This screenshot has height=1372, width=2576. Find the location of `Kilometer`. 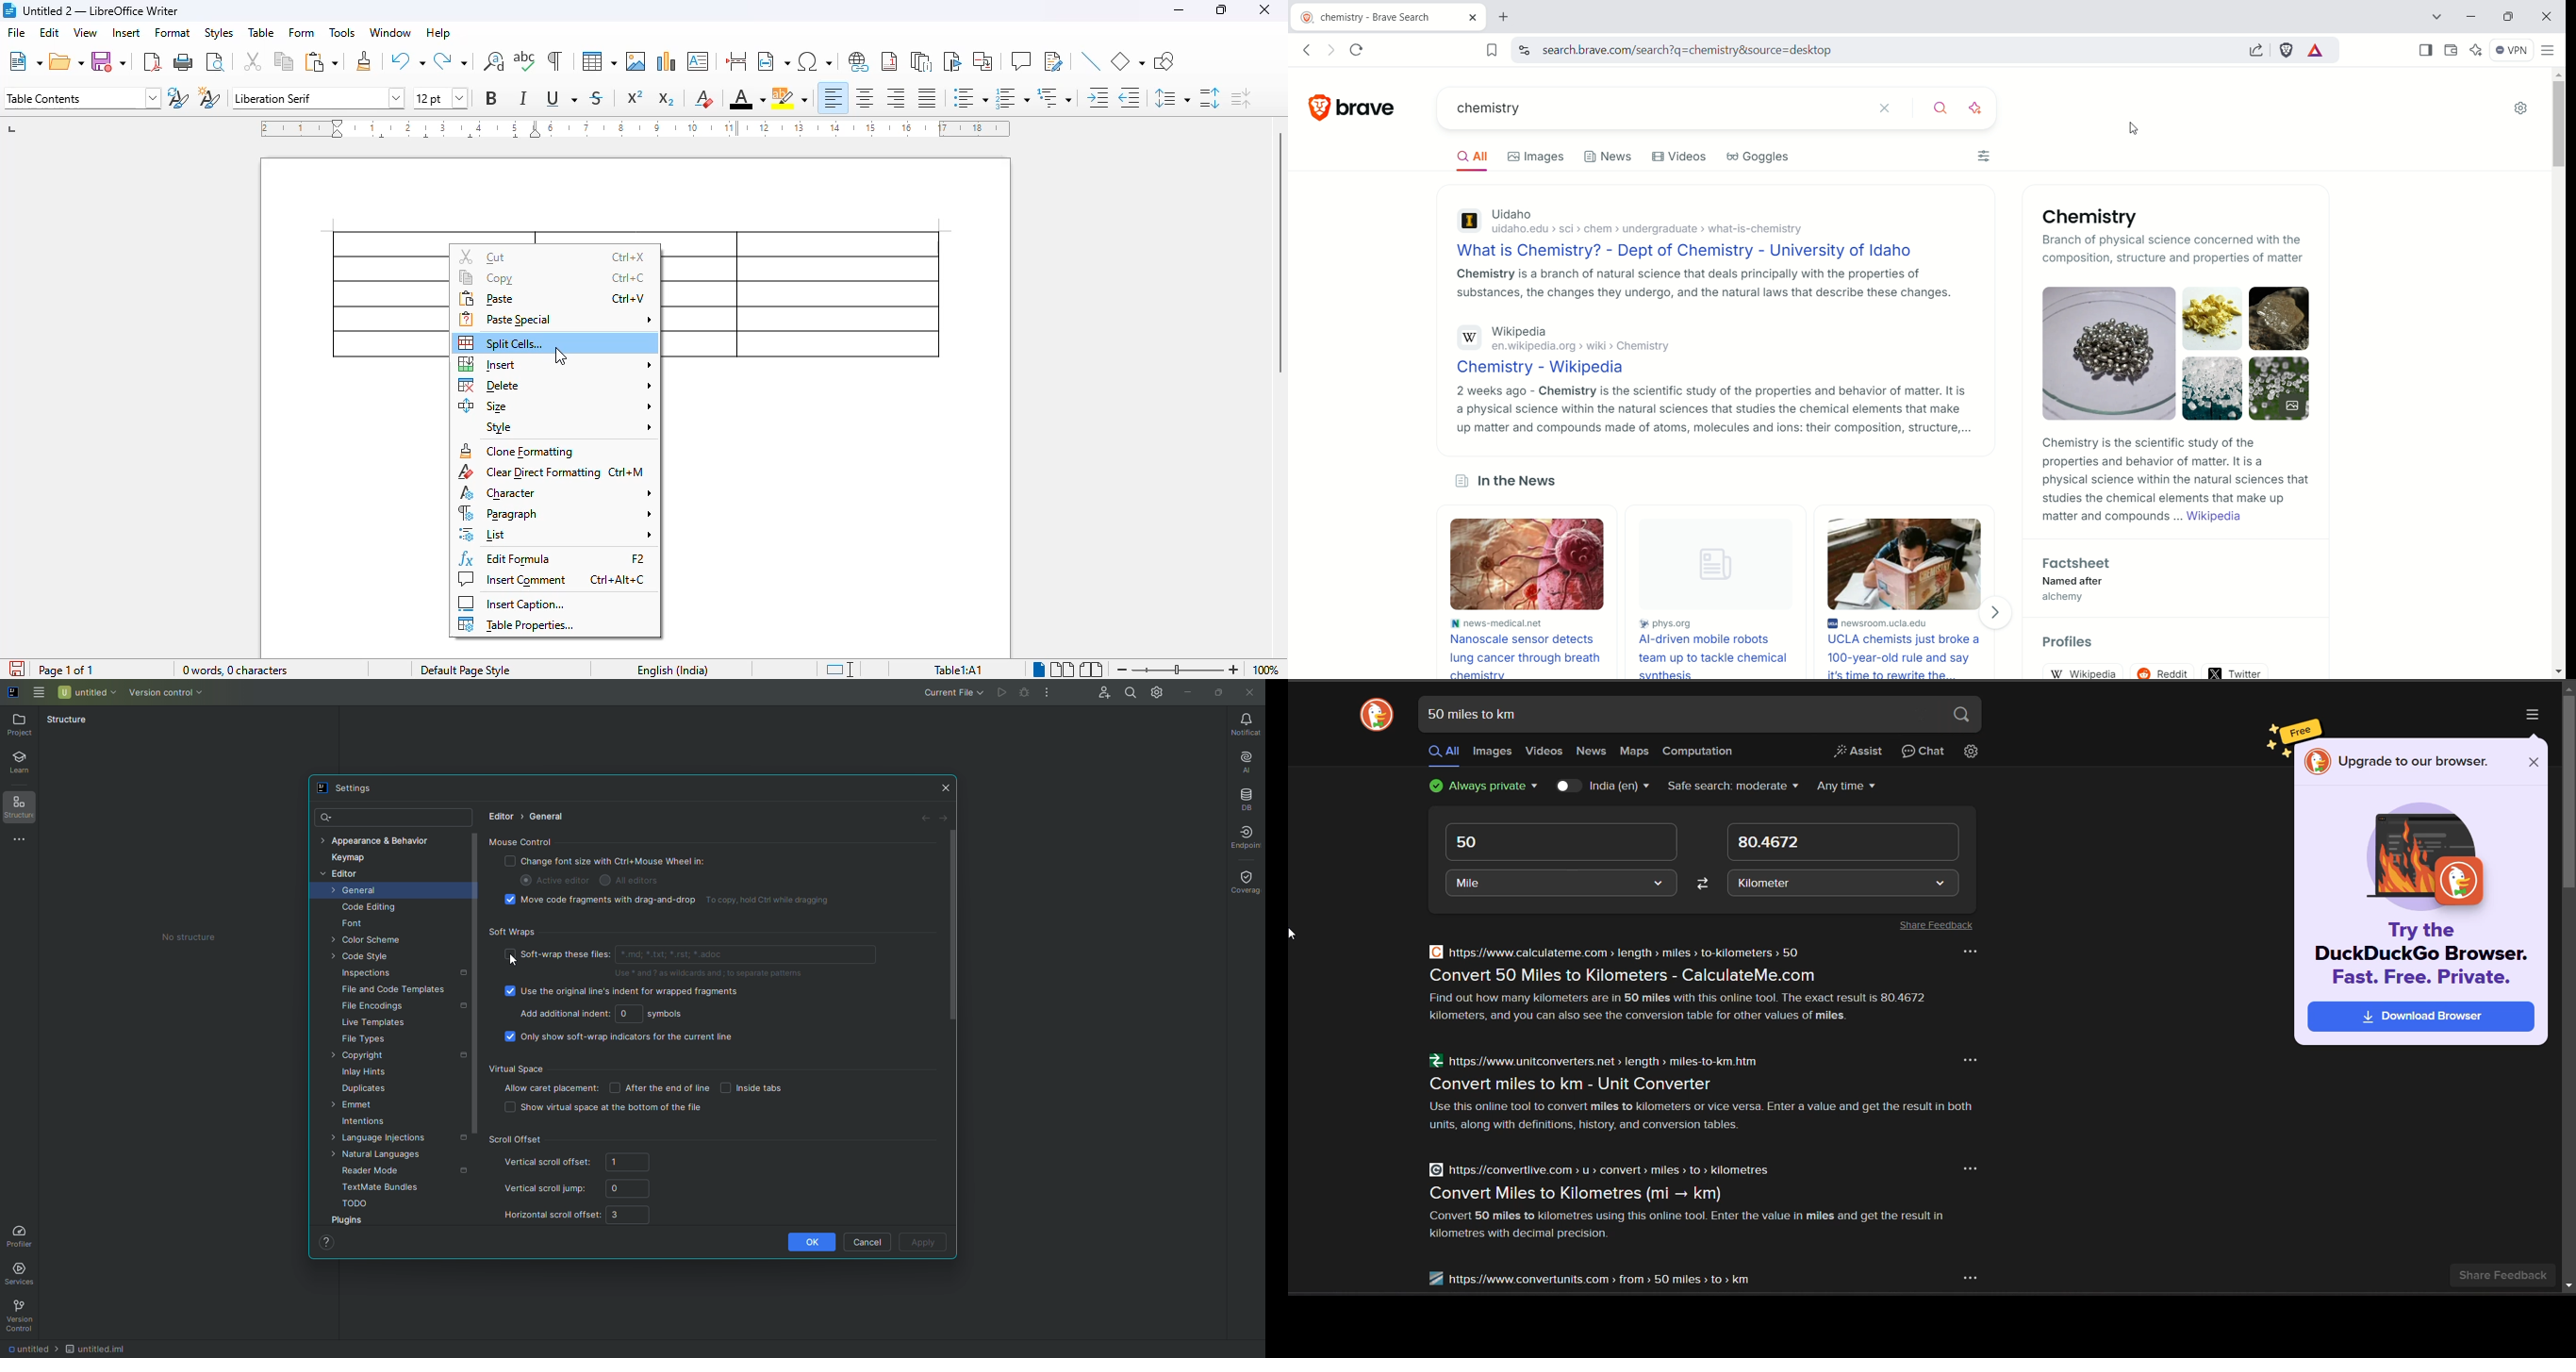

Kilometer is located at coordinates (1764, 884).